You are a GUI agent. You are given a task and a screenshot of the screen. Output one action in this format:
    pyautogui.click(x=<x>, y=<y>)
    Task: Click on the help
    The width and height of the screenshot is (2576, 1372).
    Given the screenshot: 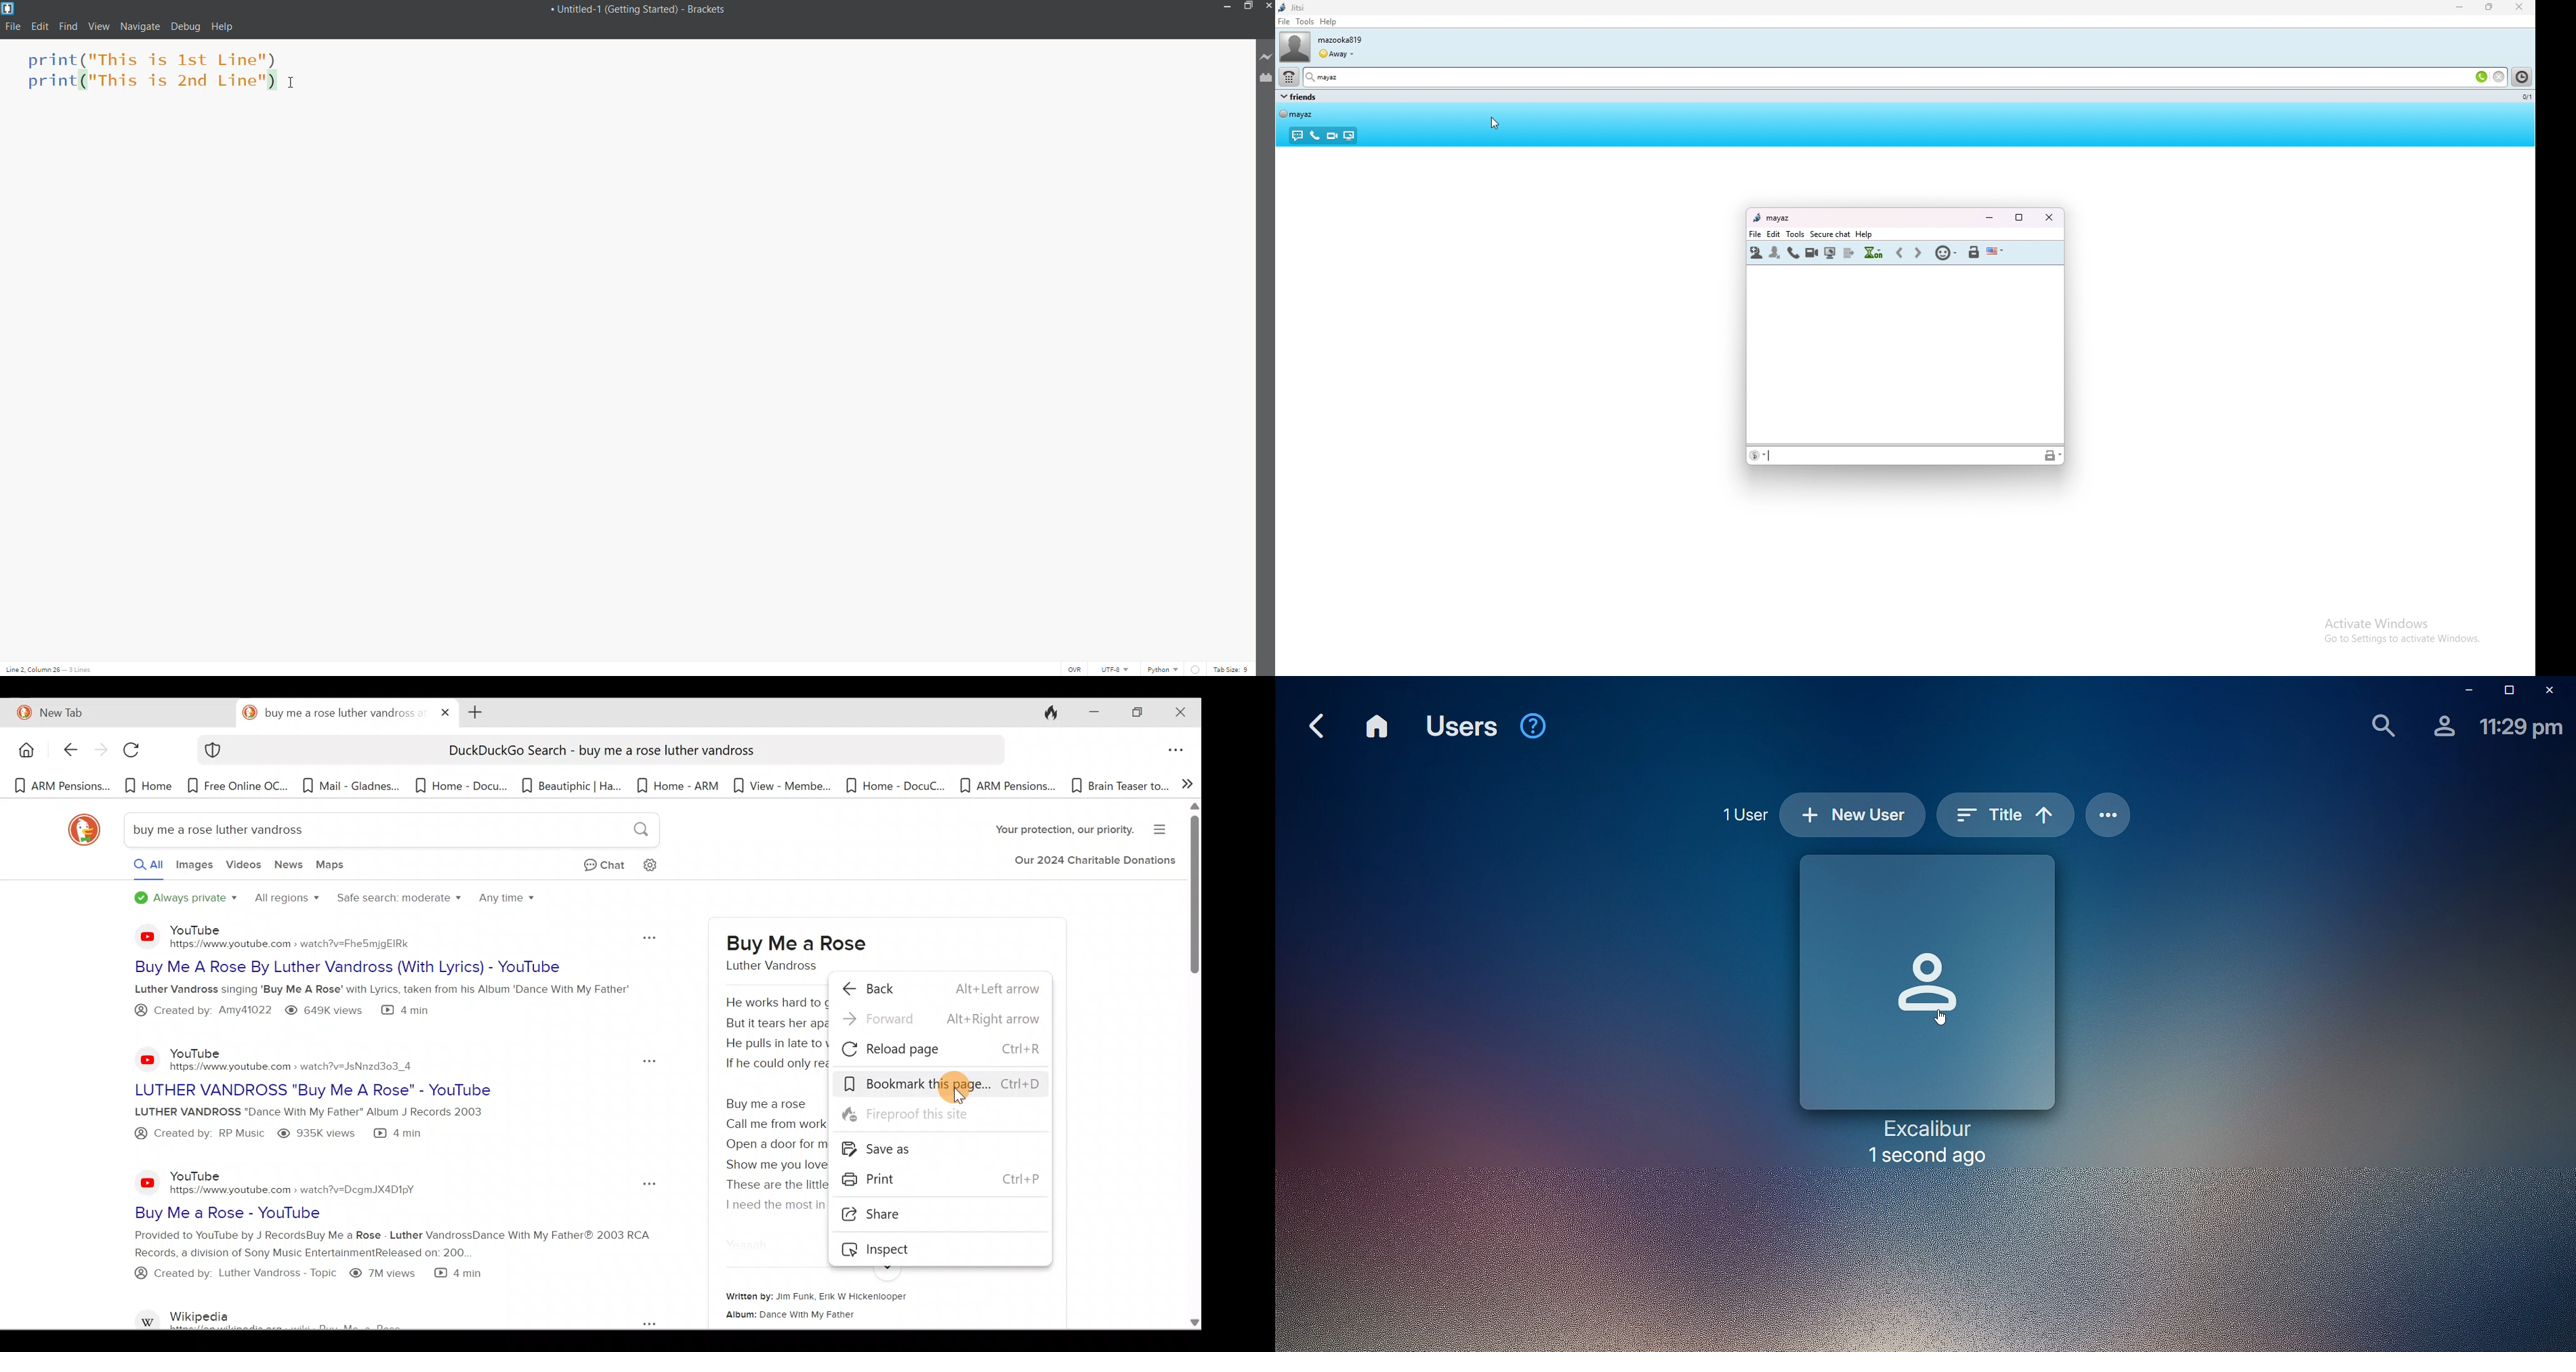 What is the action you would take?
    pyautogui.click(x=1328, y=22)
    